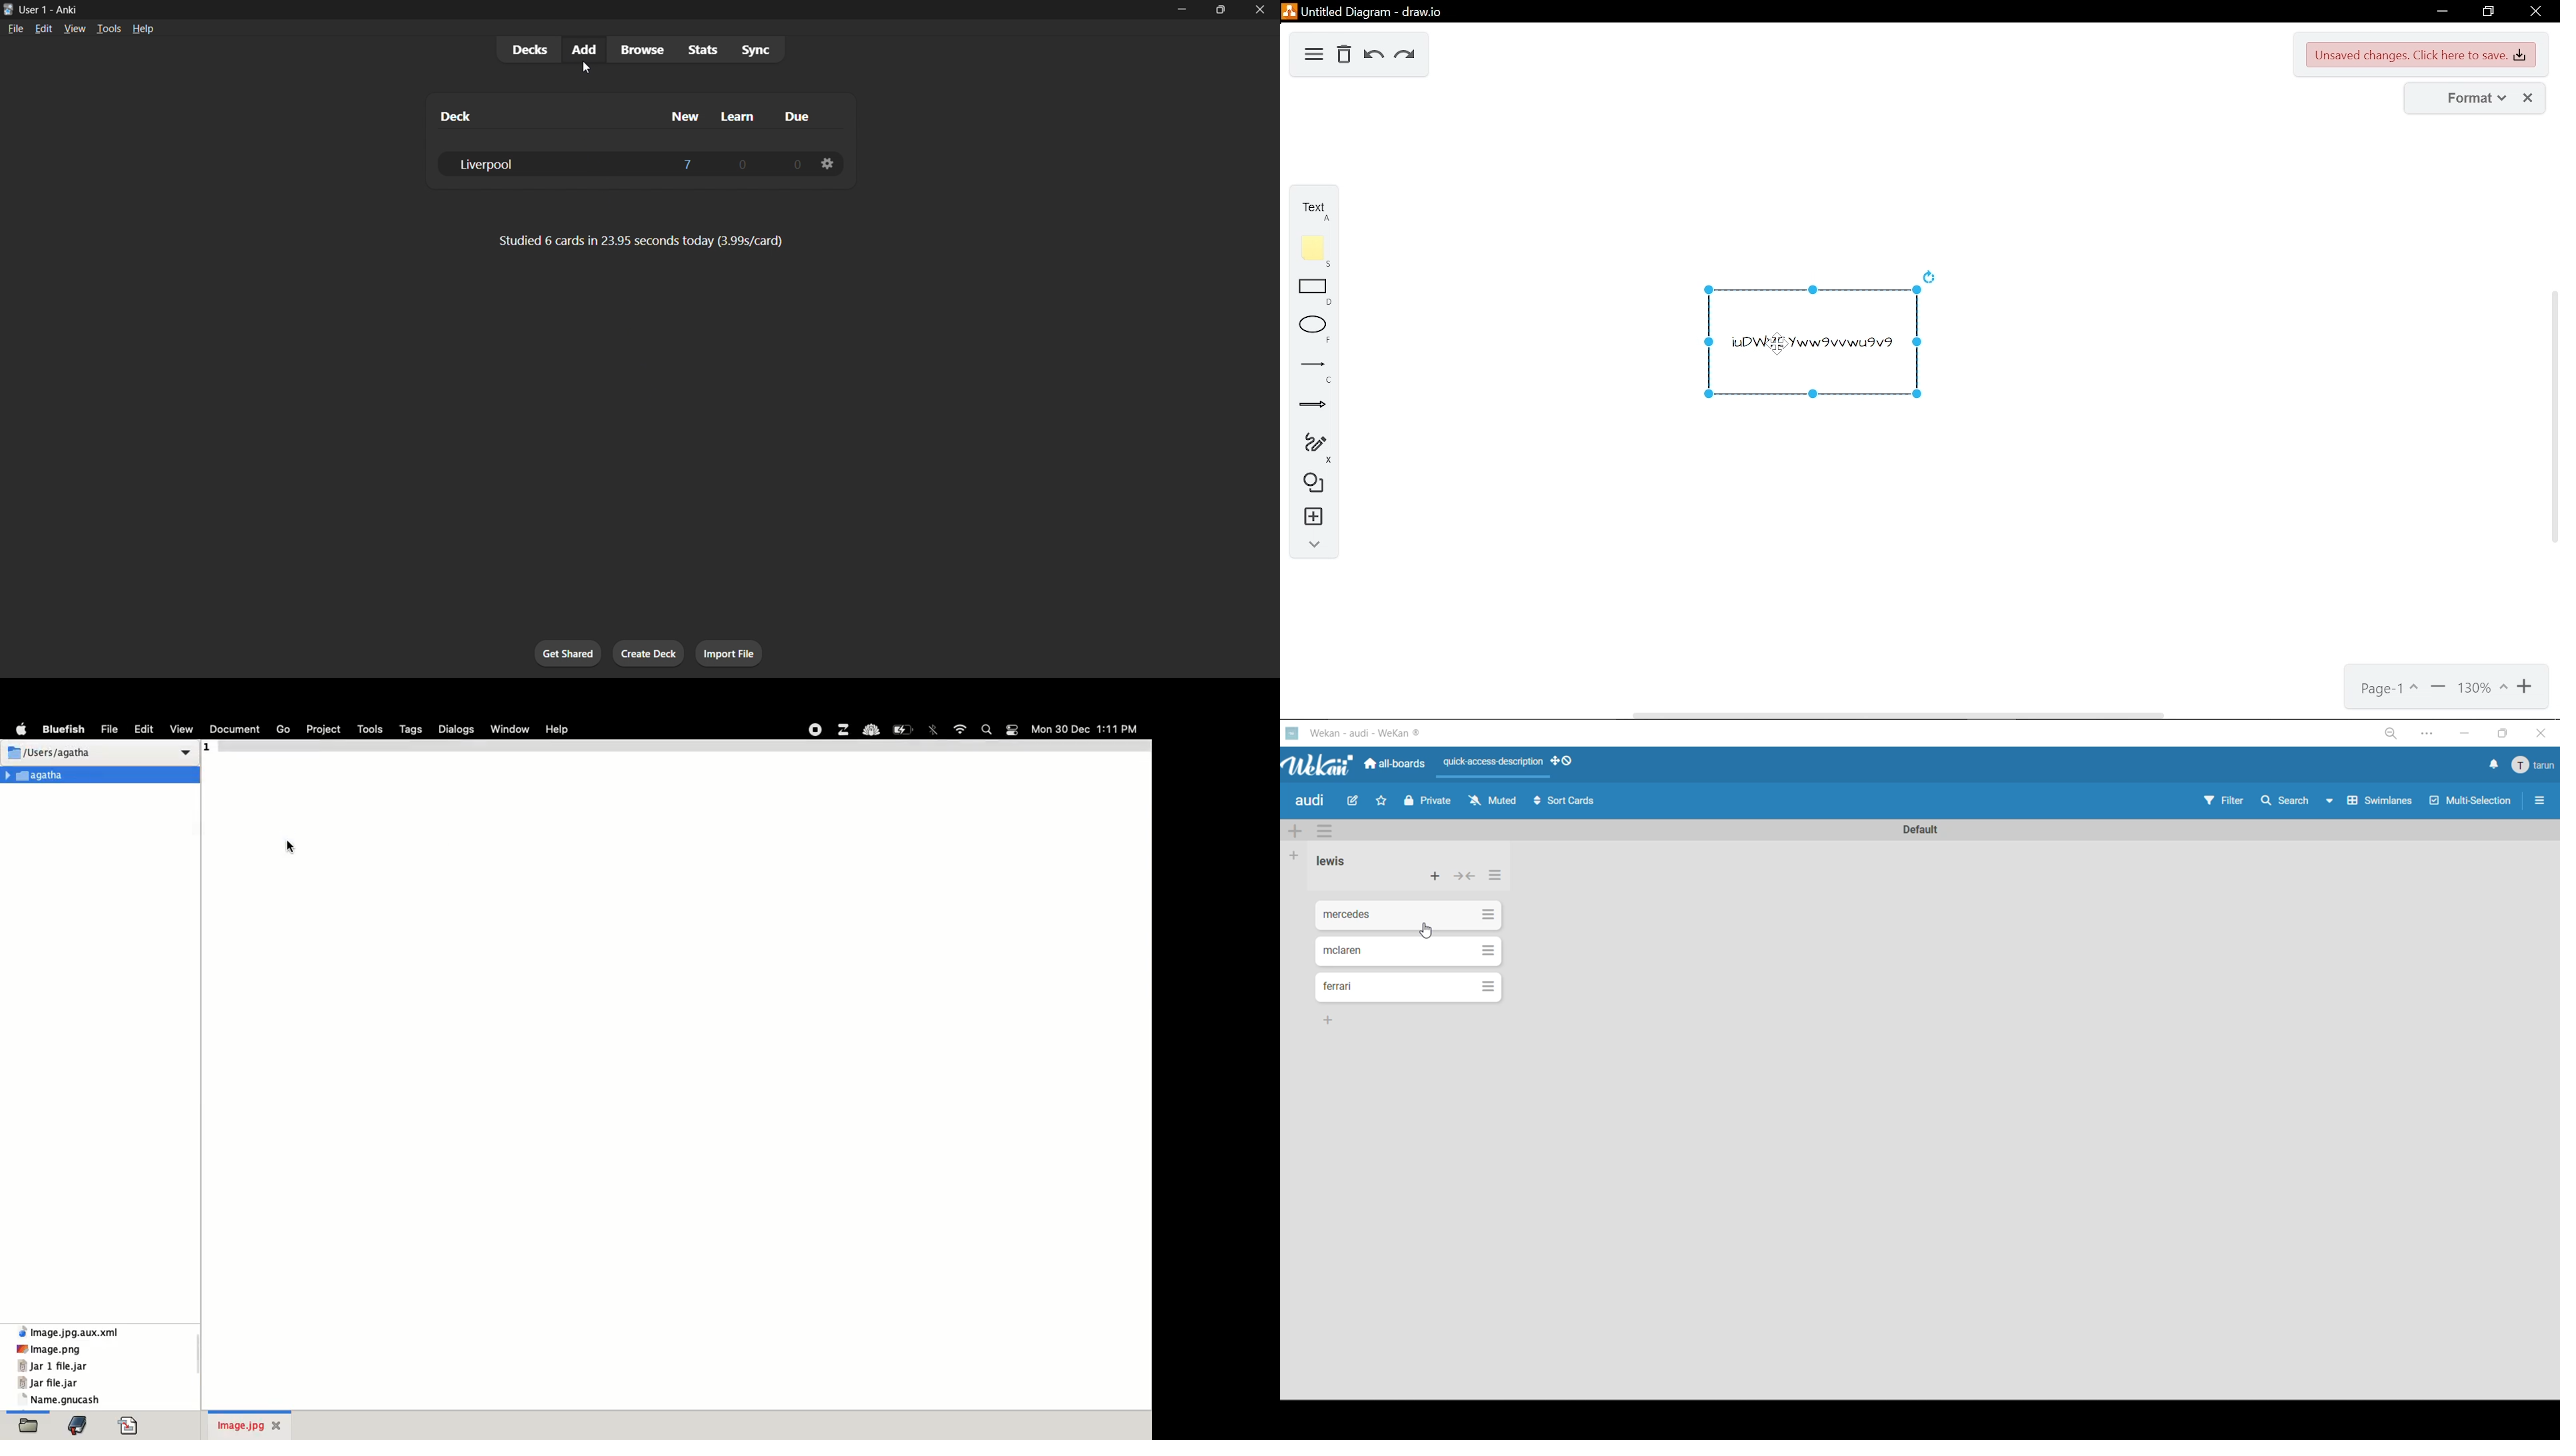 The width and height of the screenshot is (2576, 1456). What do you see at coordinates (1812, 346) in the screenshot?
I see `Current Diagram and text` at bounding box center [1812, 346].